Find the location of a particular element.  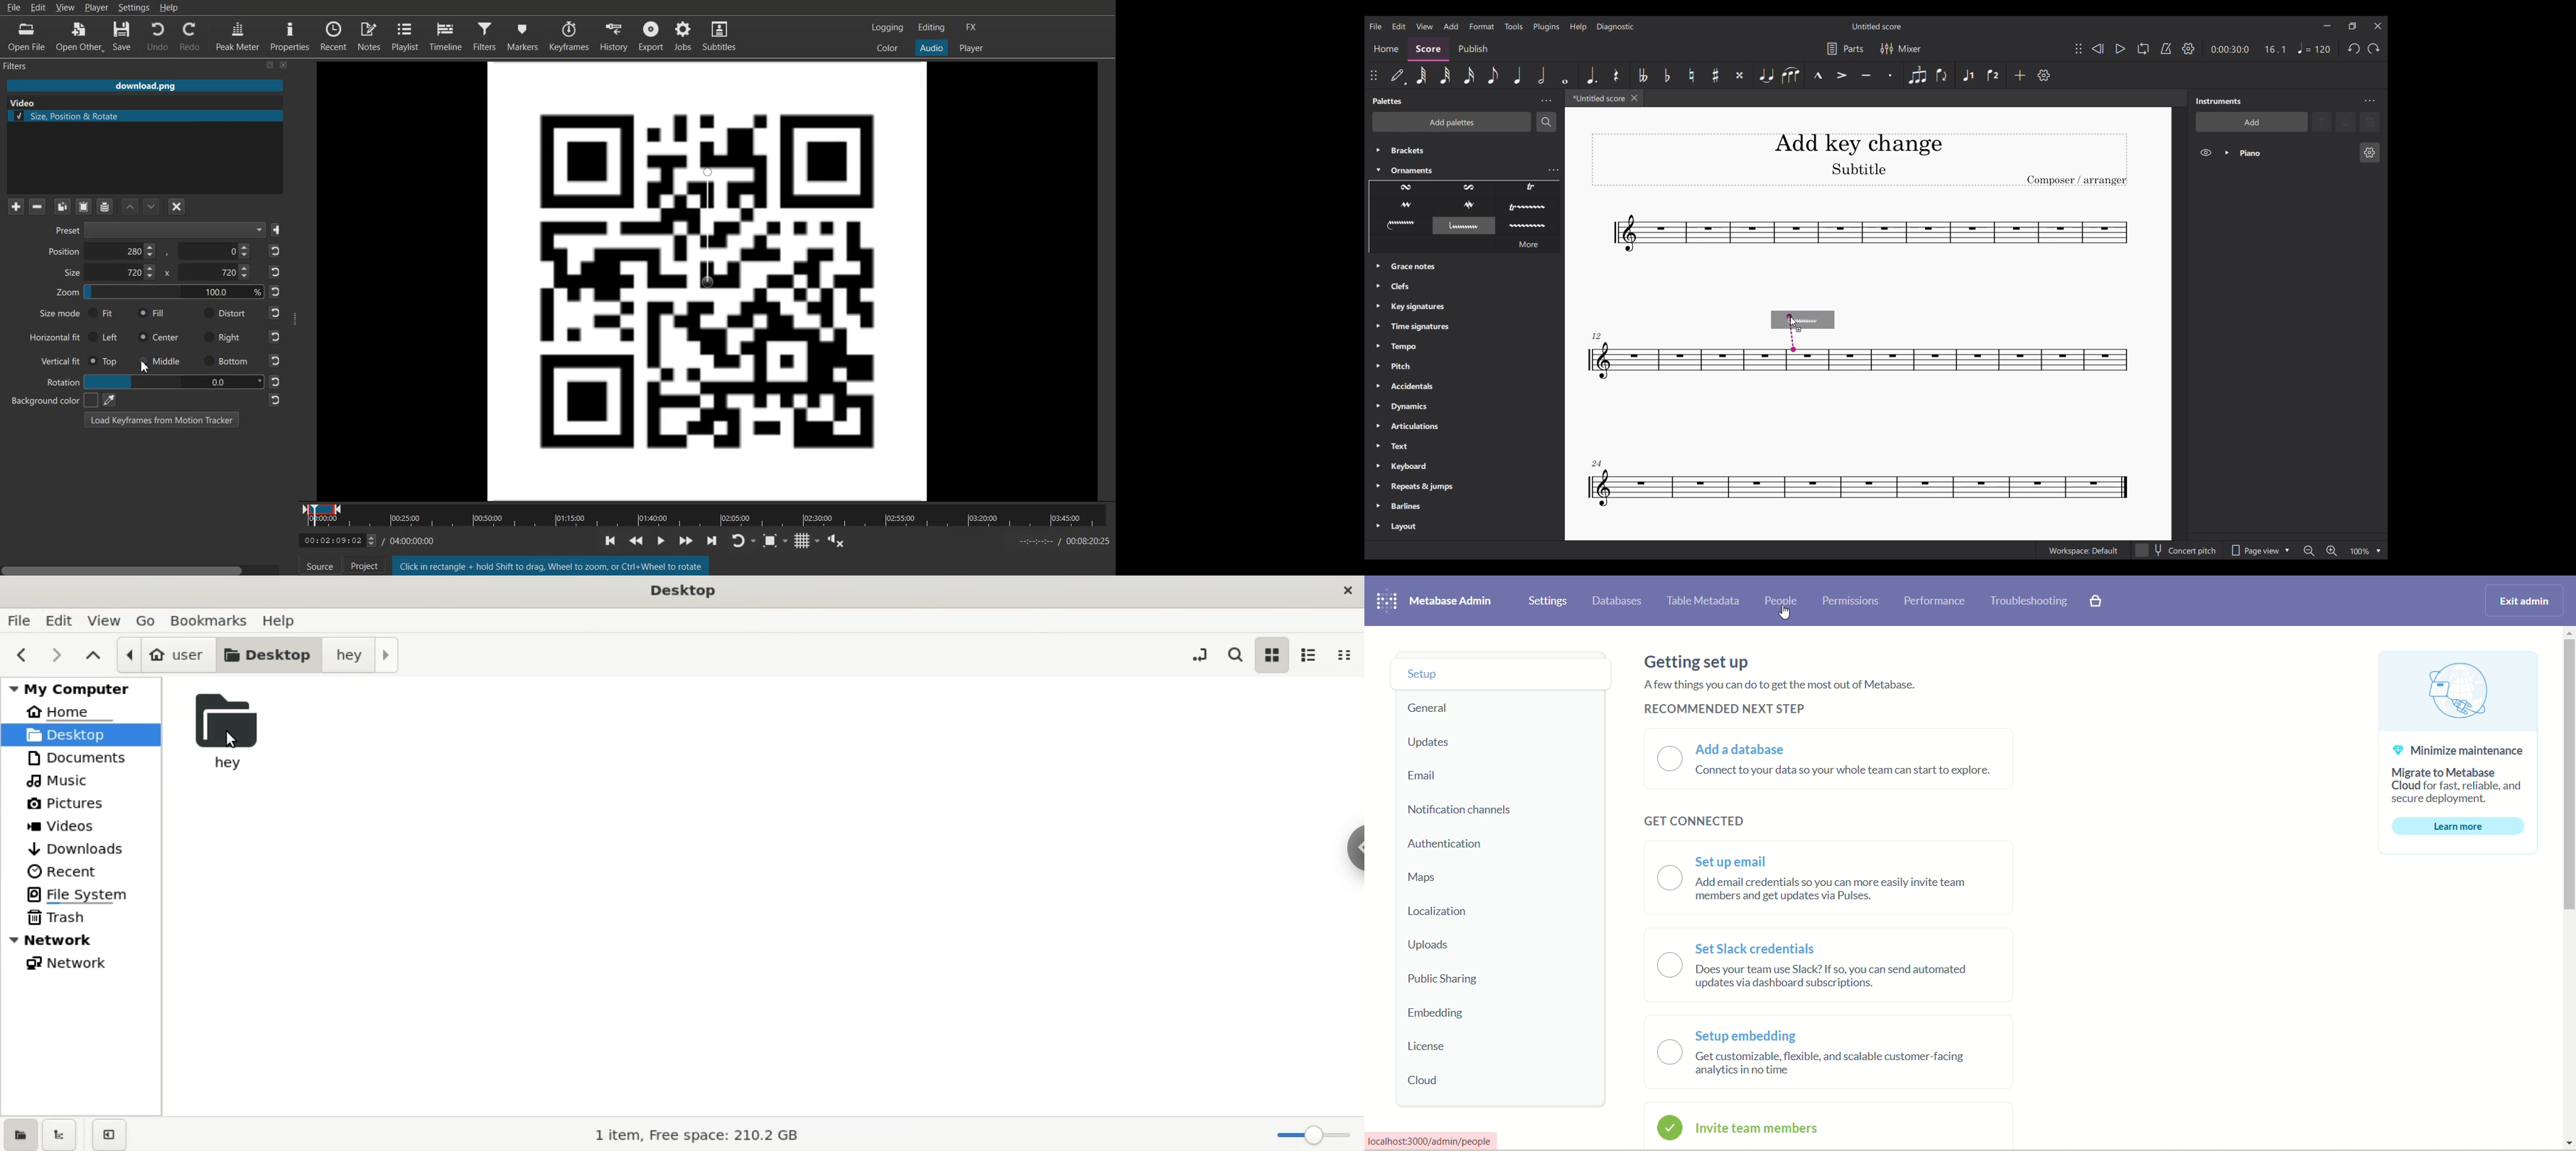

Maximize is located at coordinates (271, 65).